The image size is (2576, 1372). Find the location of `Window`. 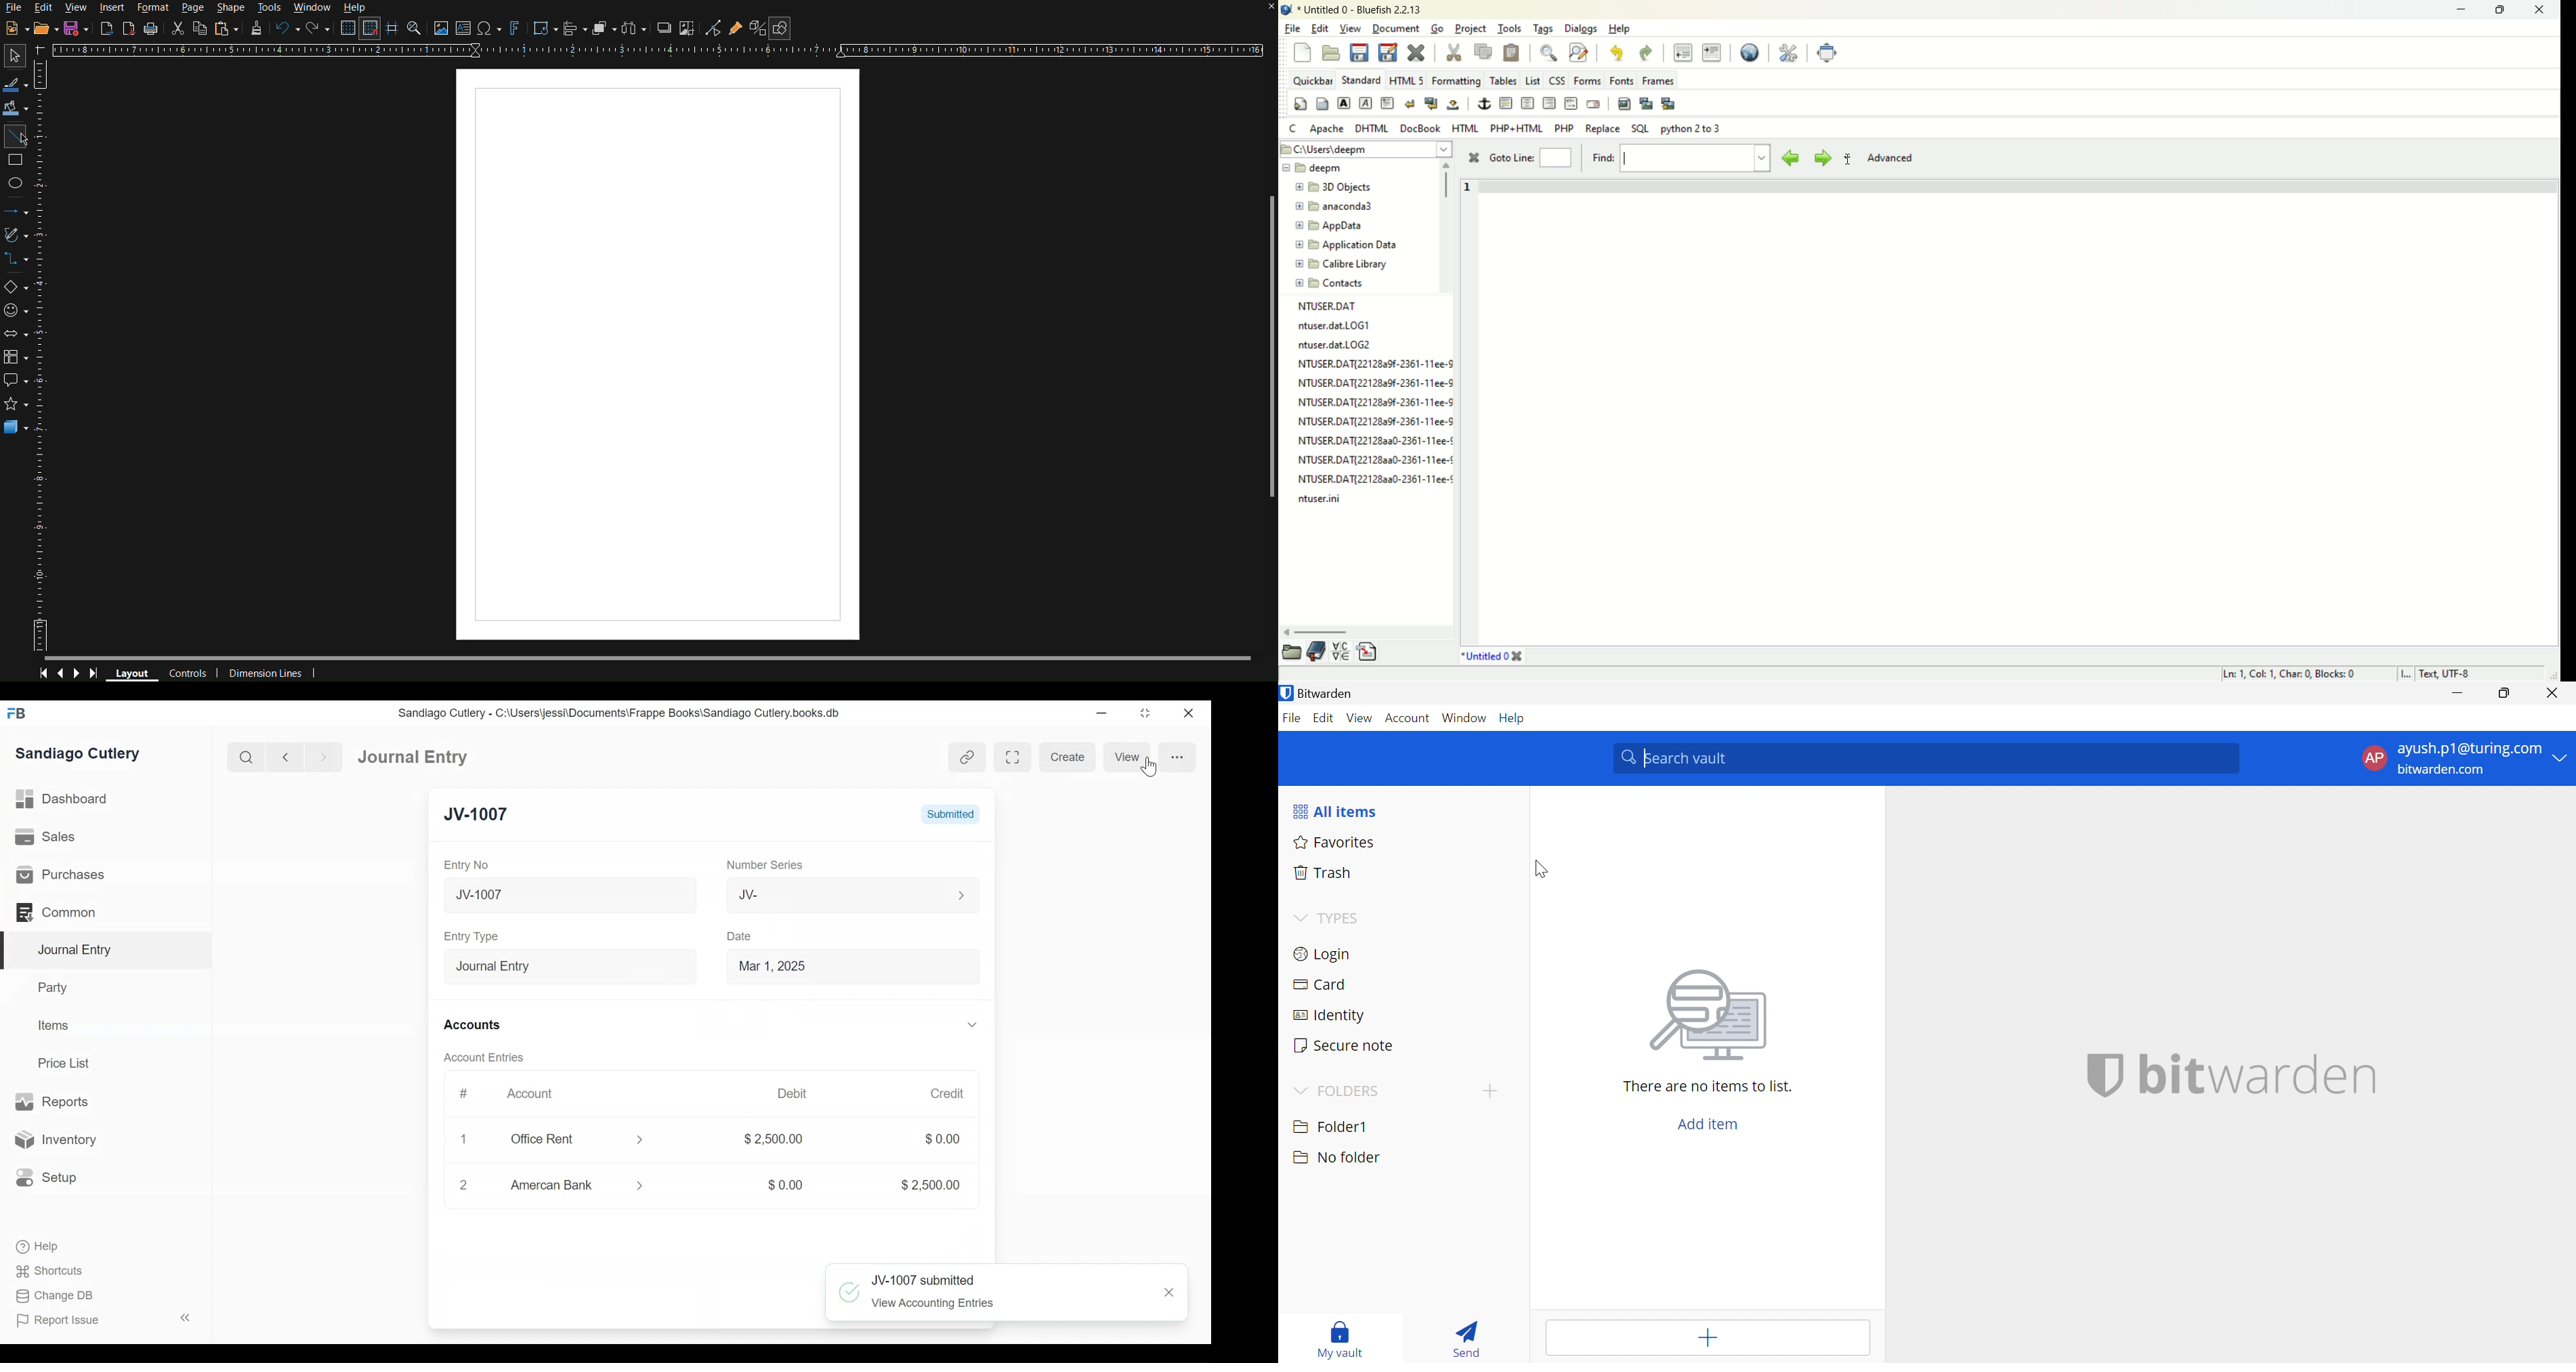

Window is located at coordinates (1464, 717).